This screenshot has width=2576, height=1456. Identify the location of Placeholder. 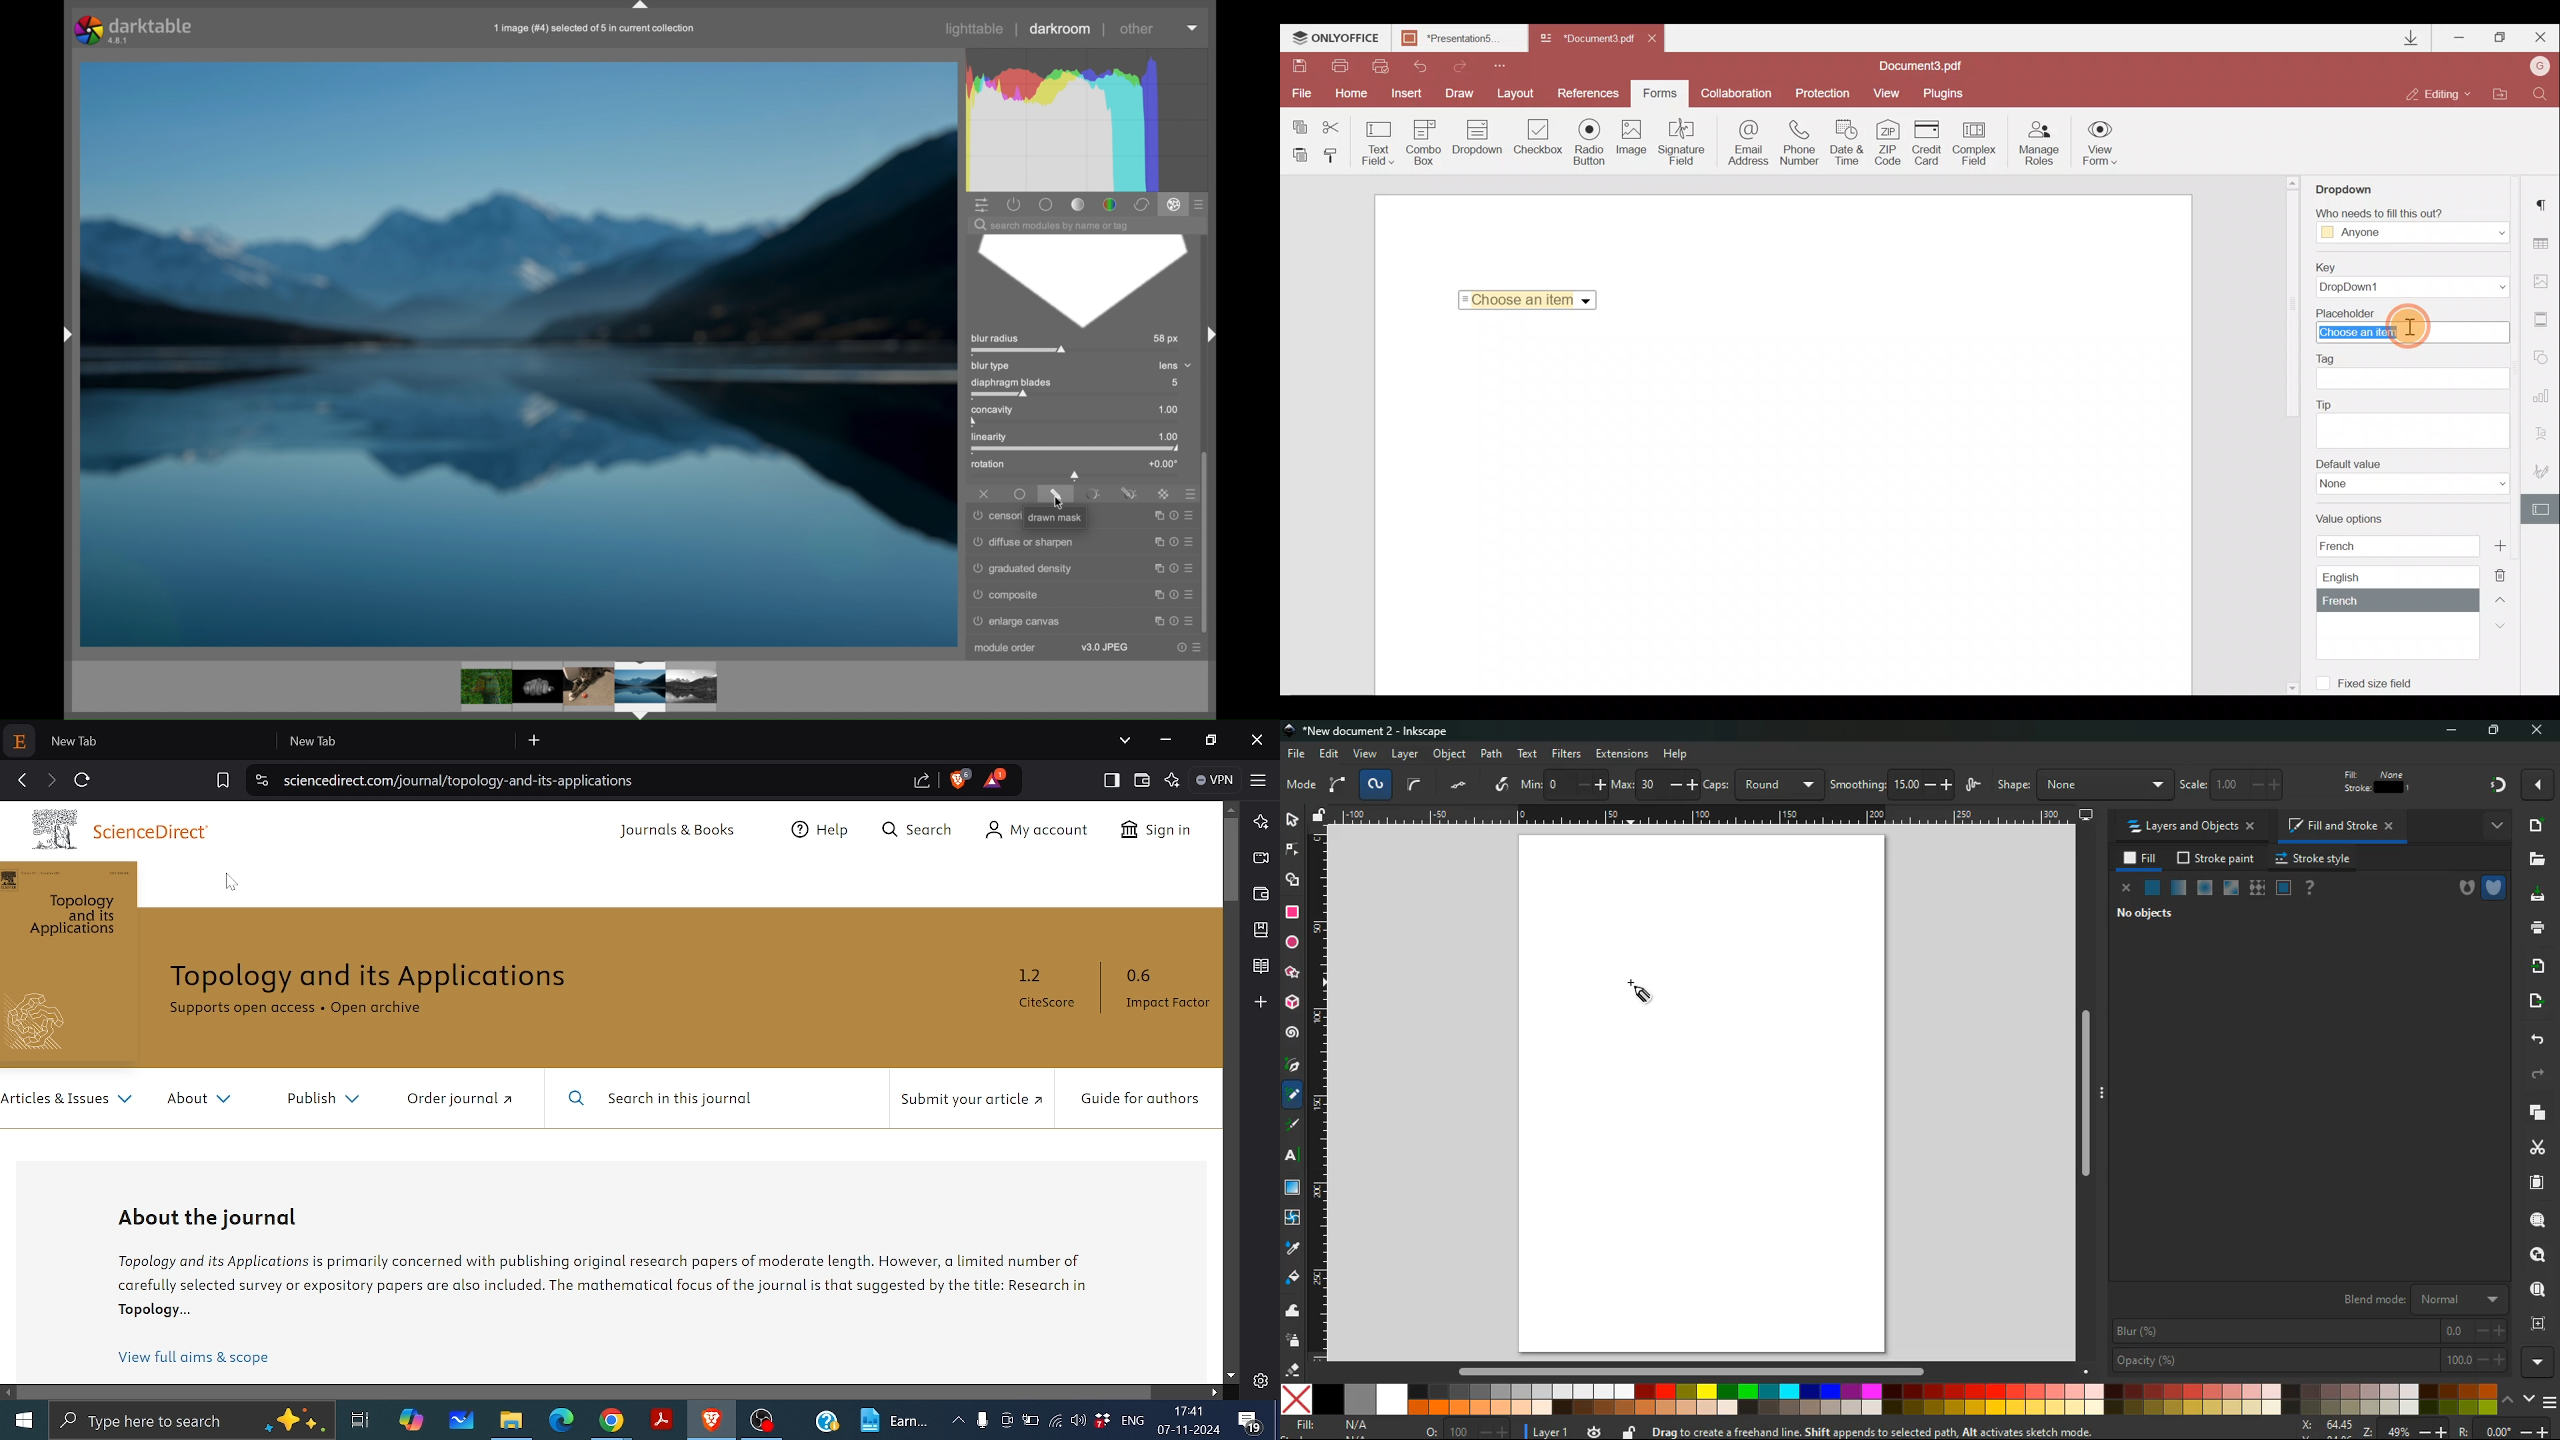
(2409, 323).